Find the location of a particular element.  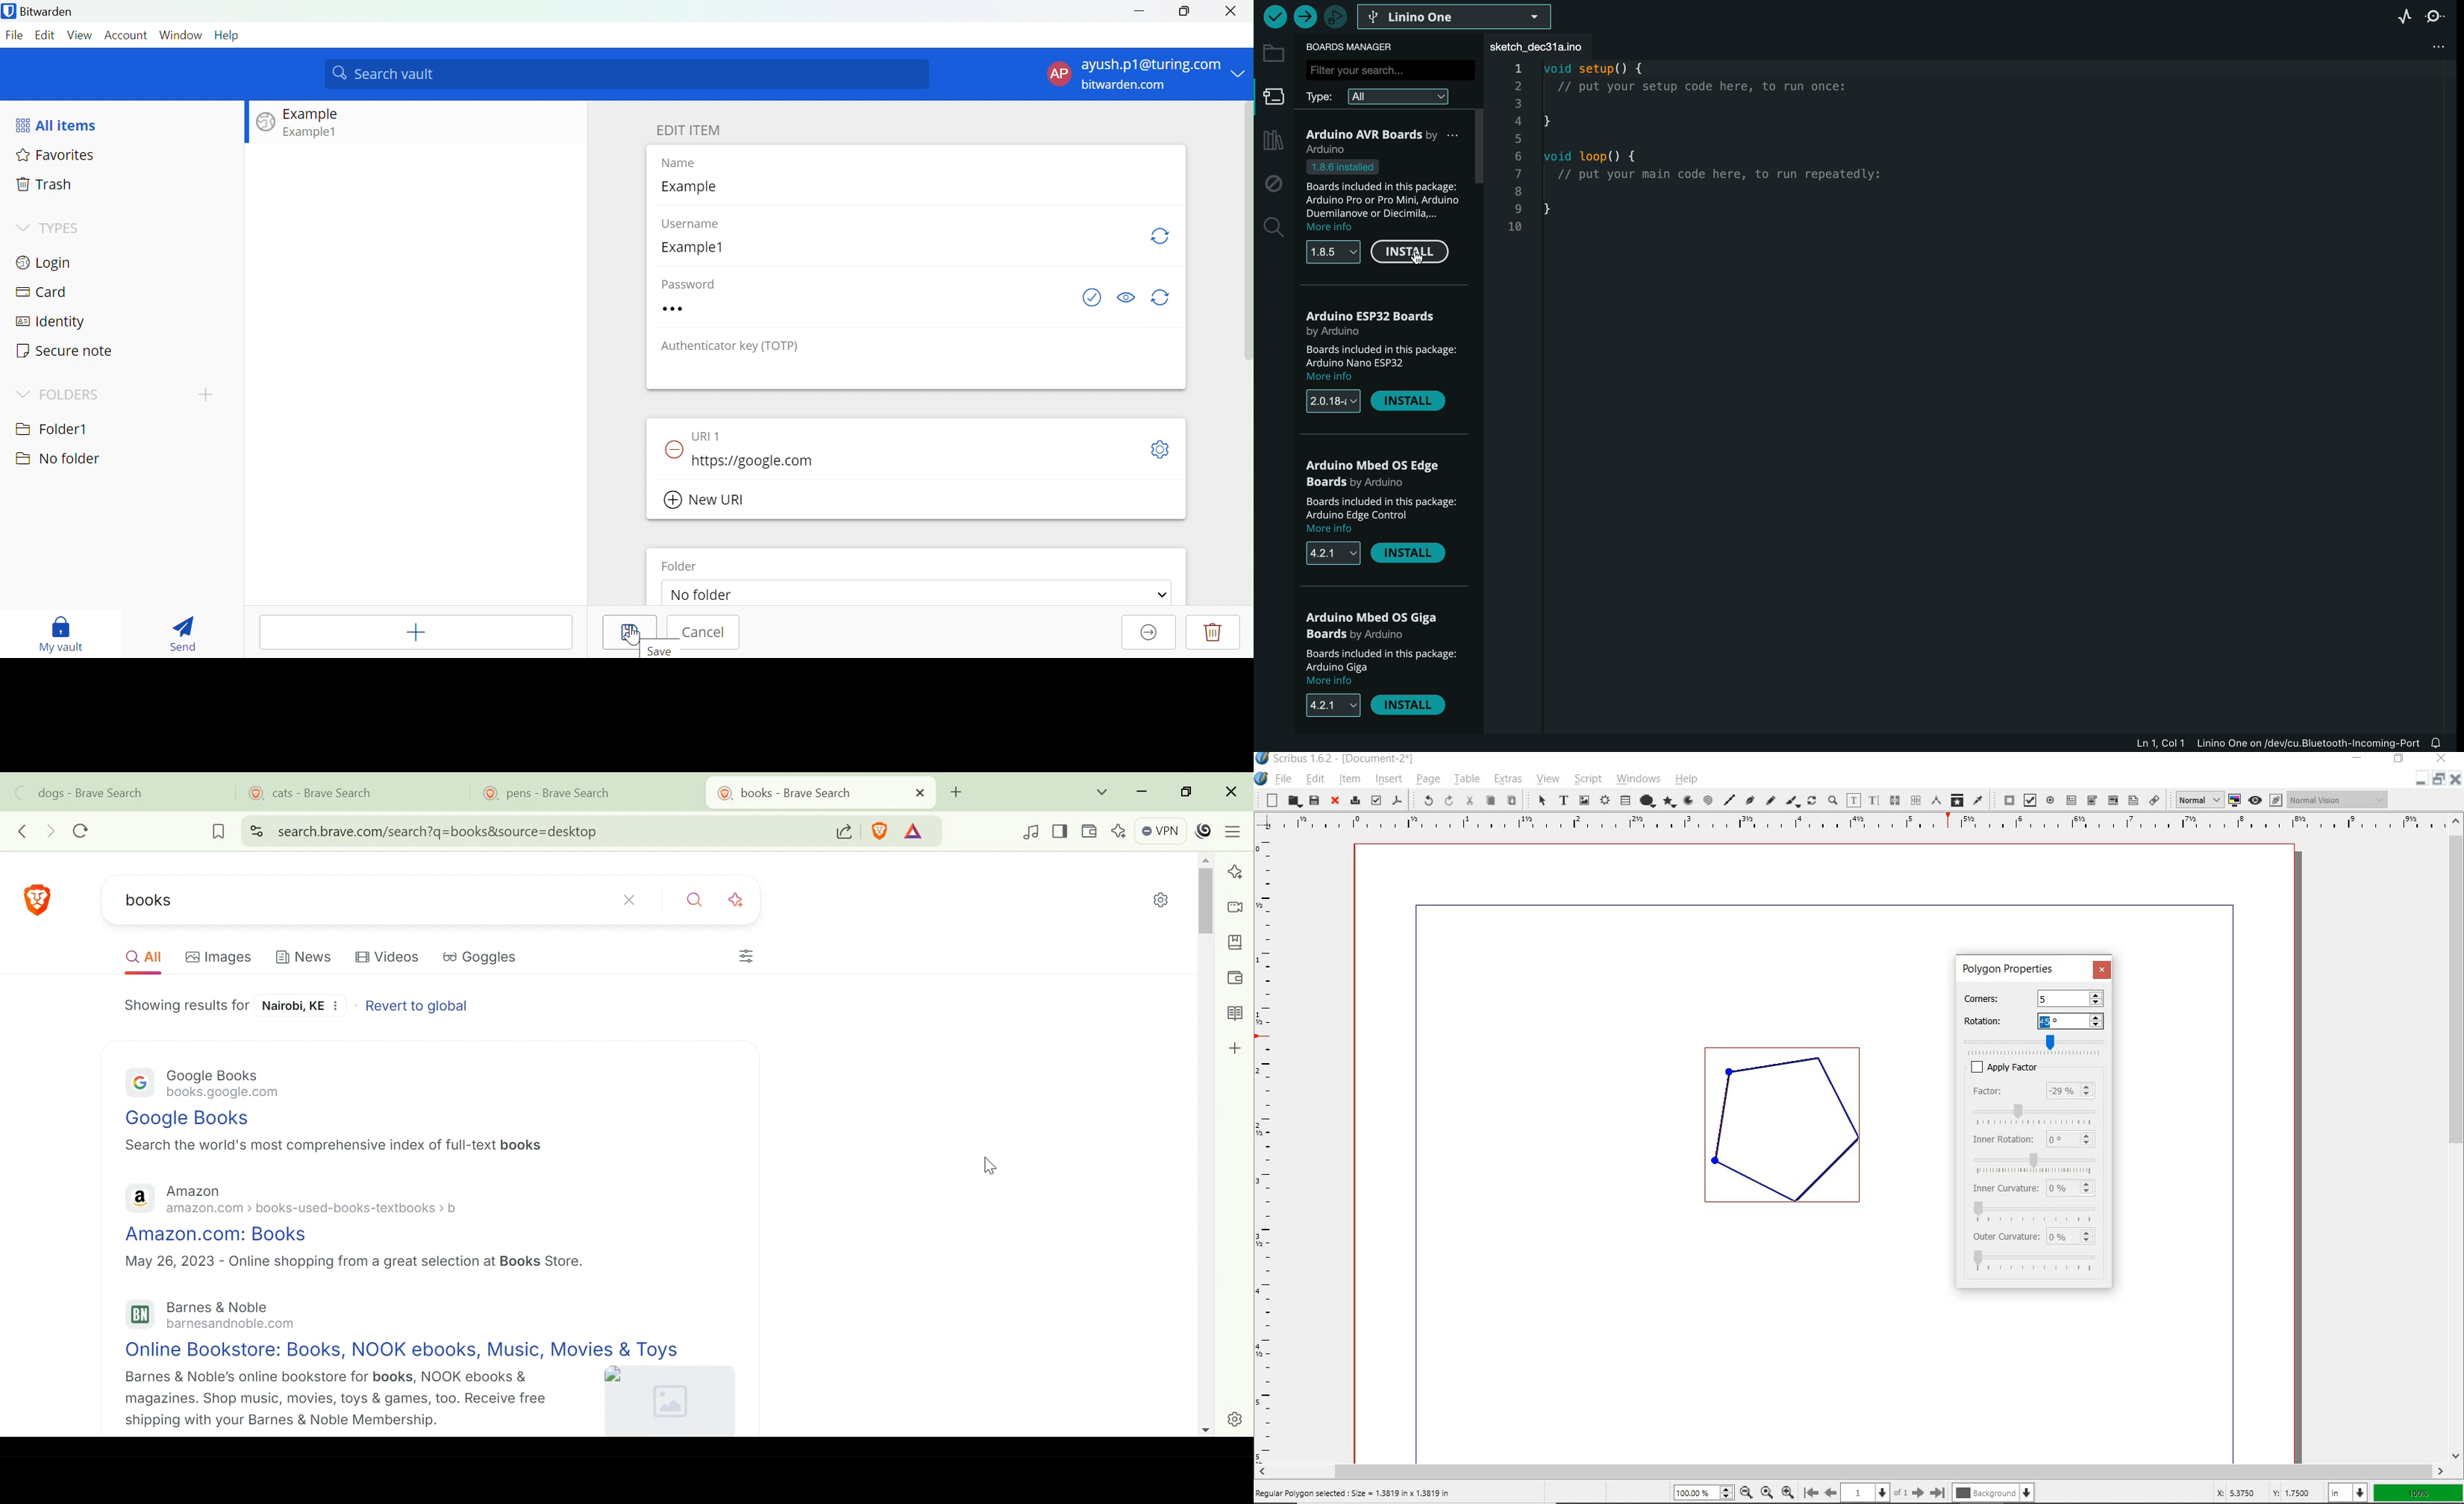

POLYGON ROTATED BY 45 DEGREES is located at coordinates (1791, 1132).